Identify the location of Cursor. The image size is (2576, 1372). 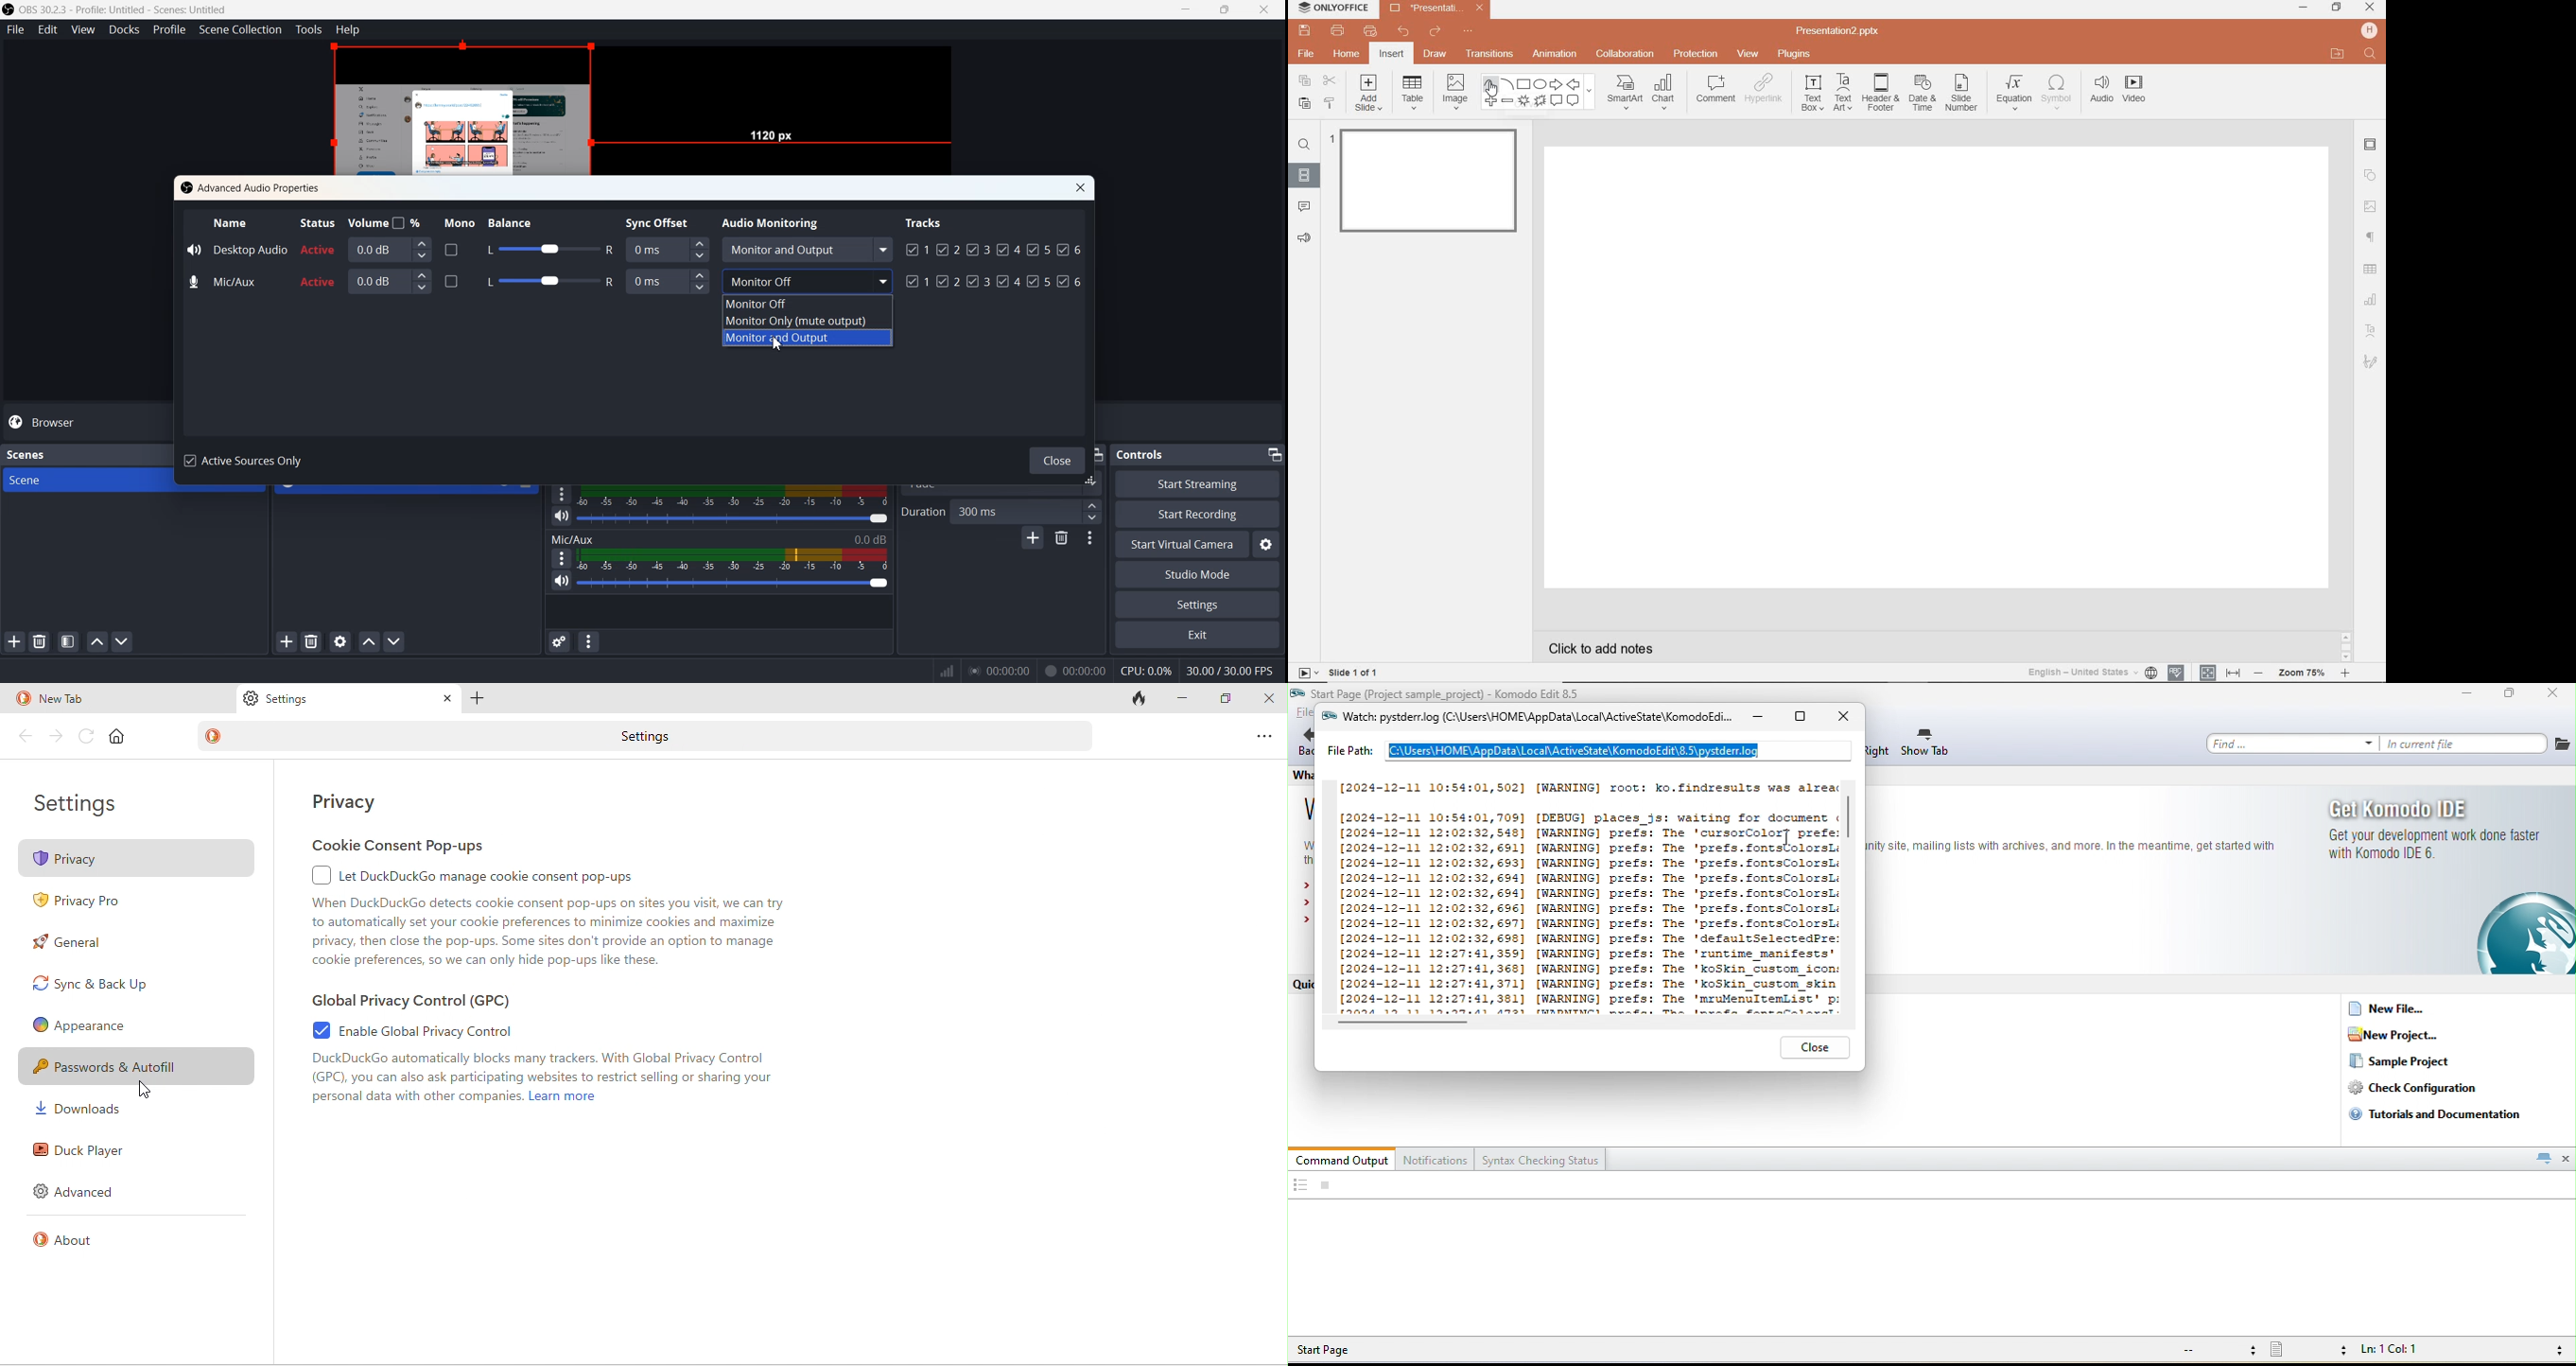
(777, 344).